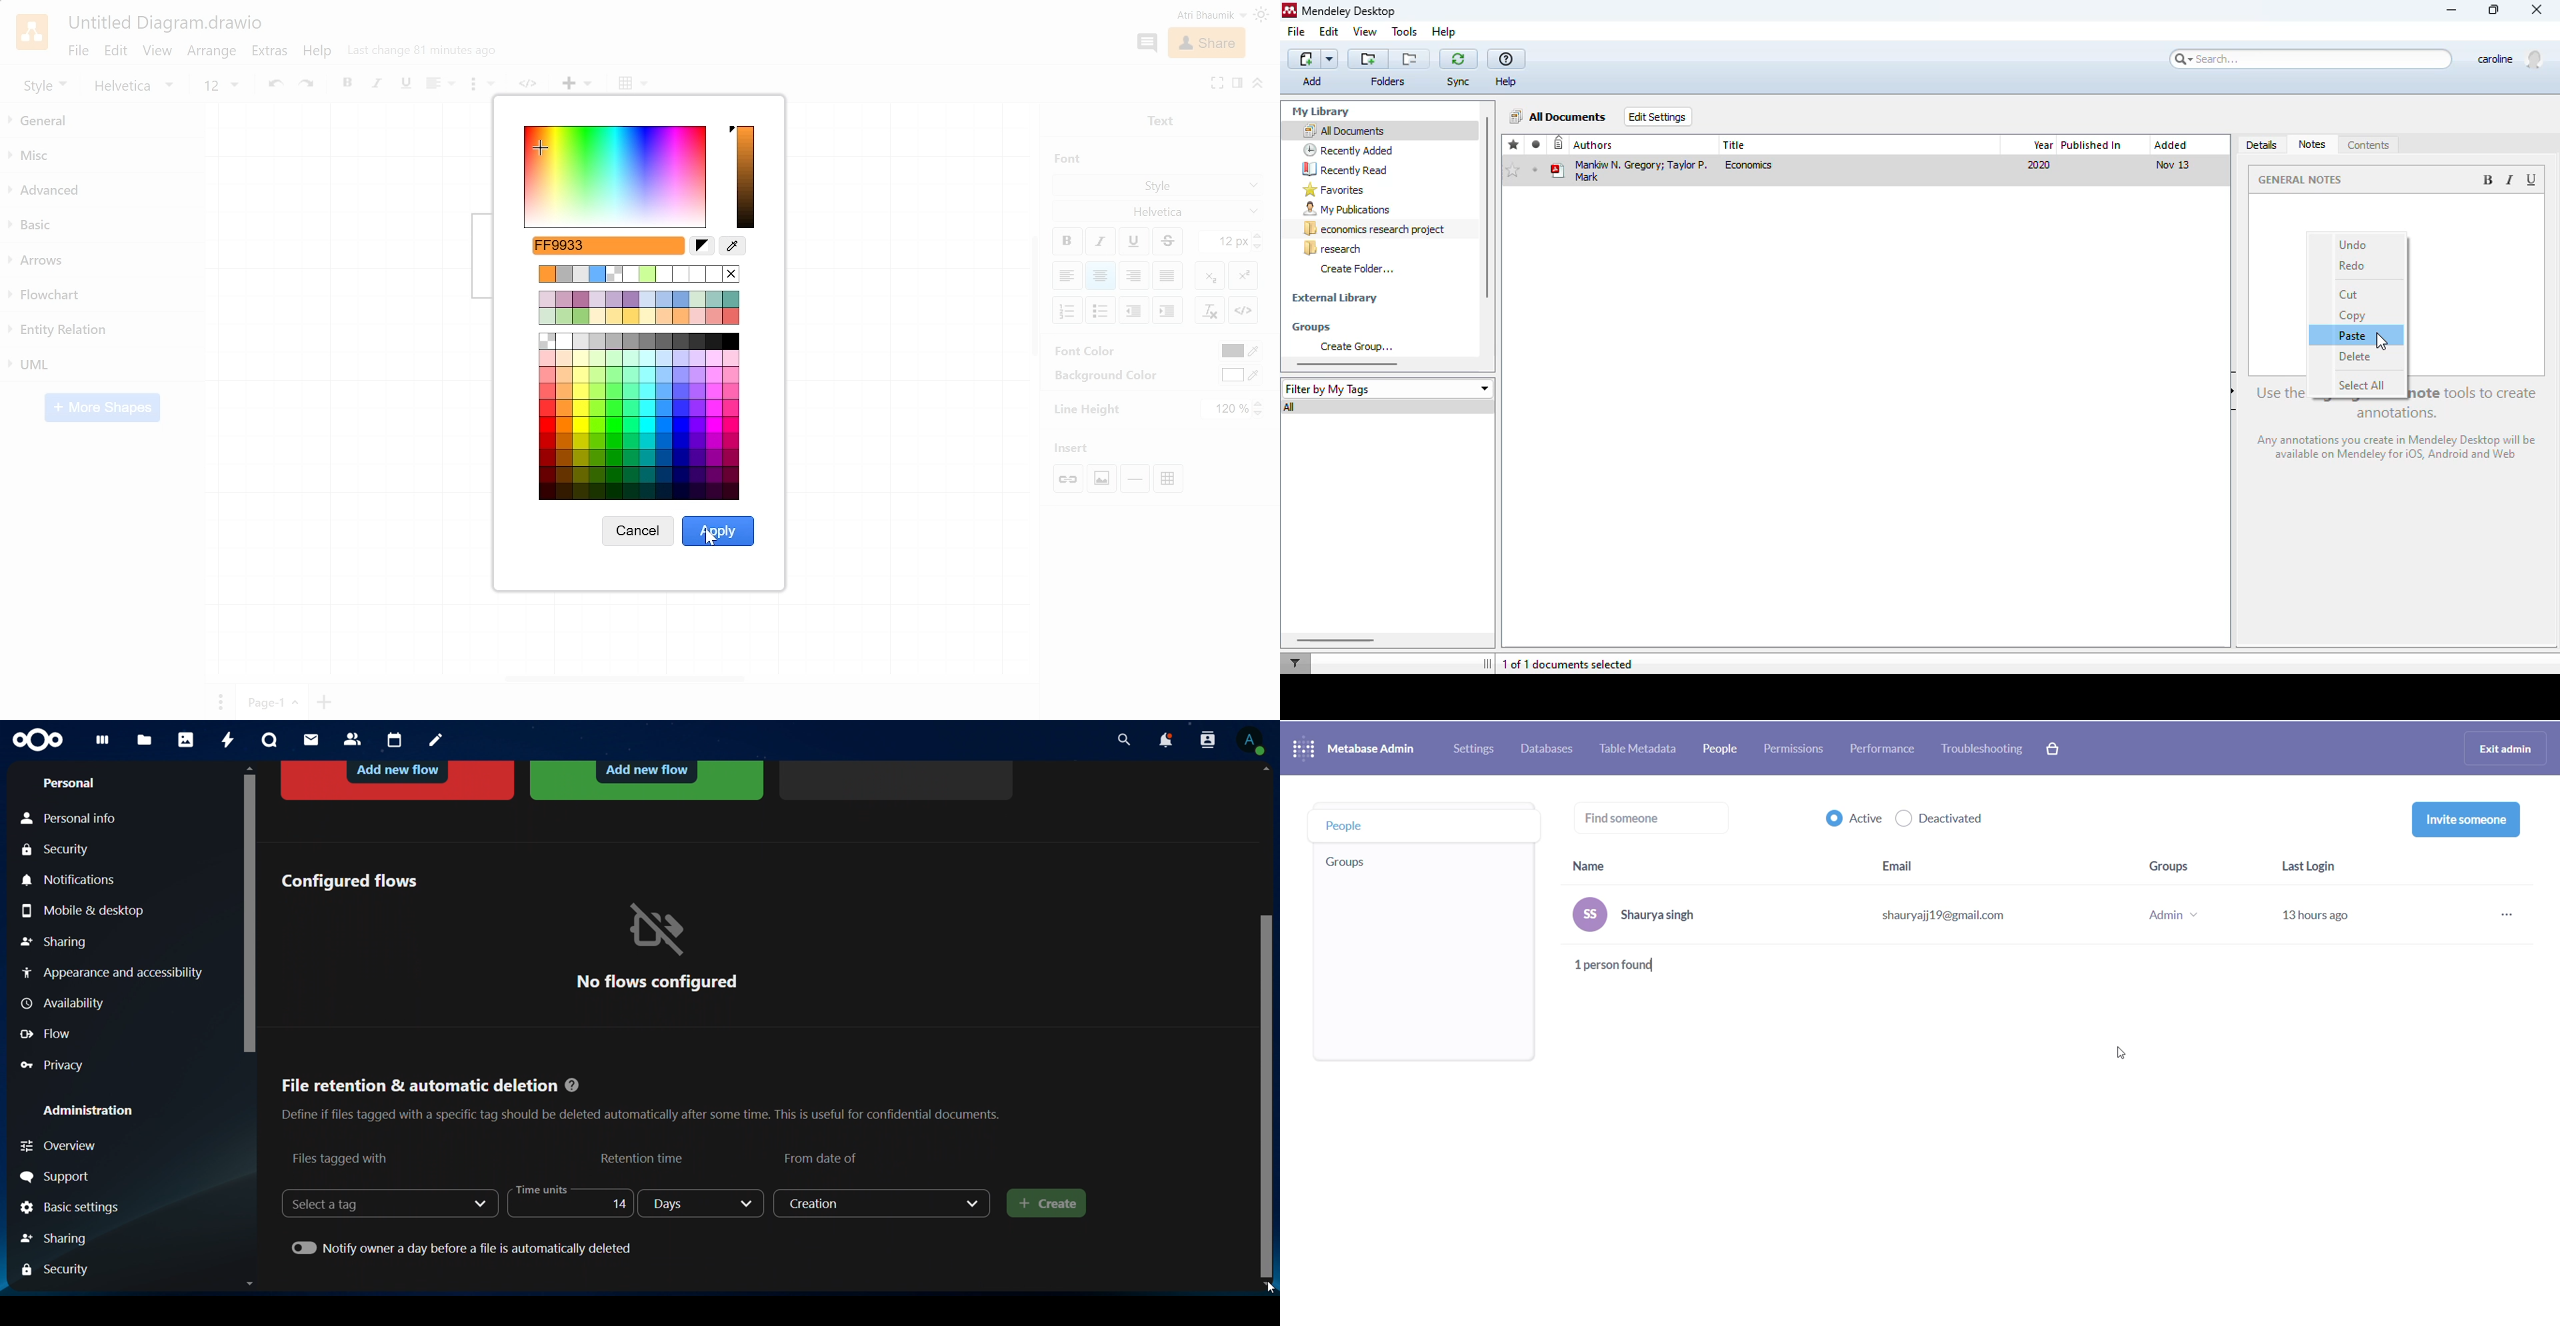  What do you see at coordinates (60, 1269) in the screenshot?
I see `security` at bounding box center [60, 1269].